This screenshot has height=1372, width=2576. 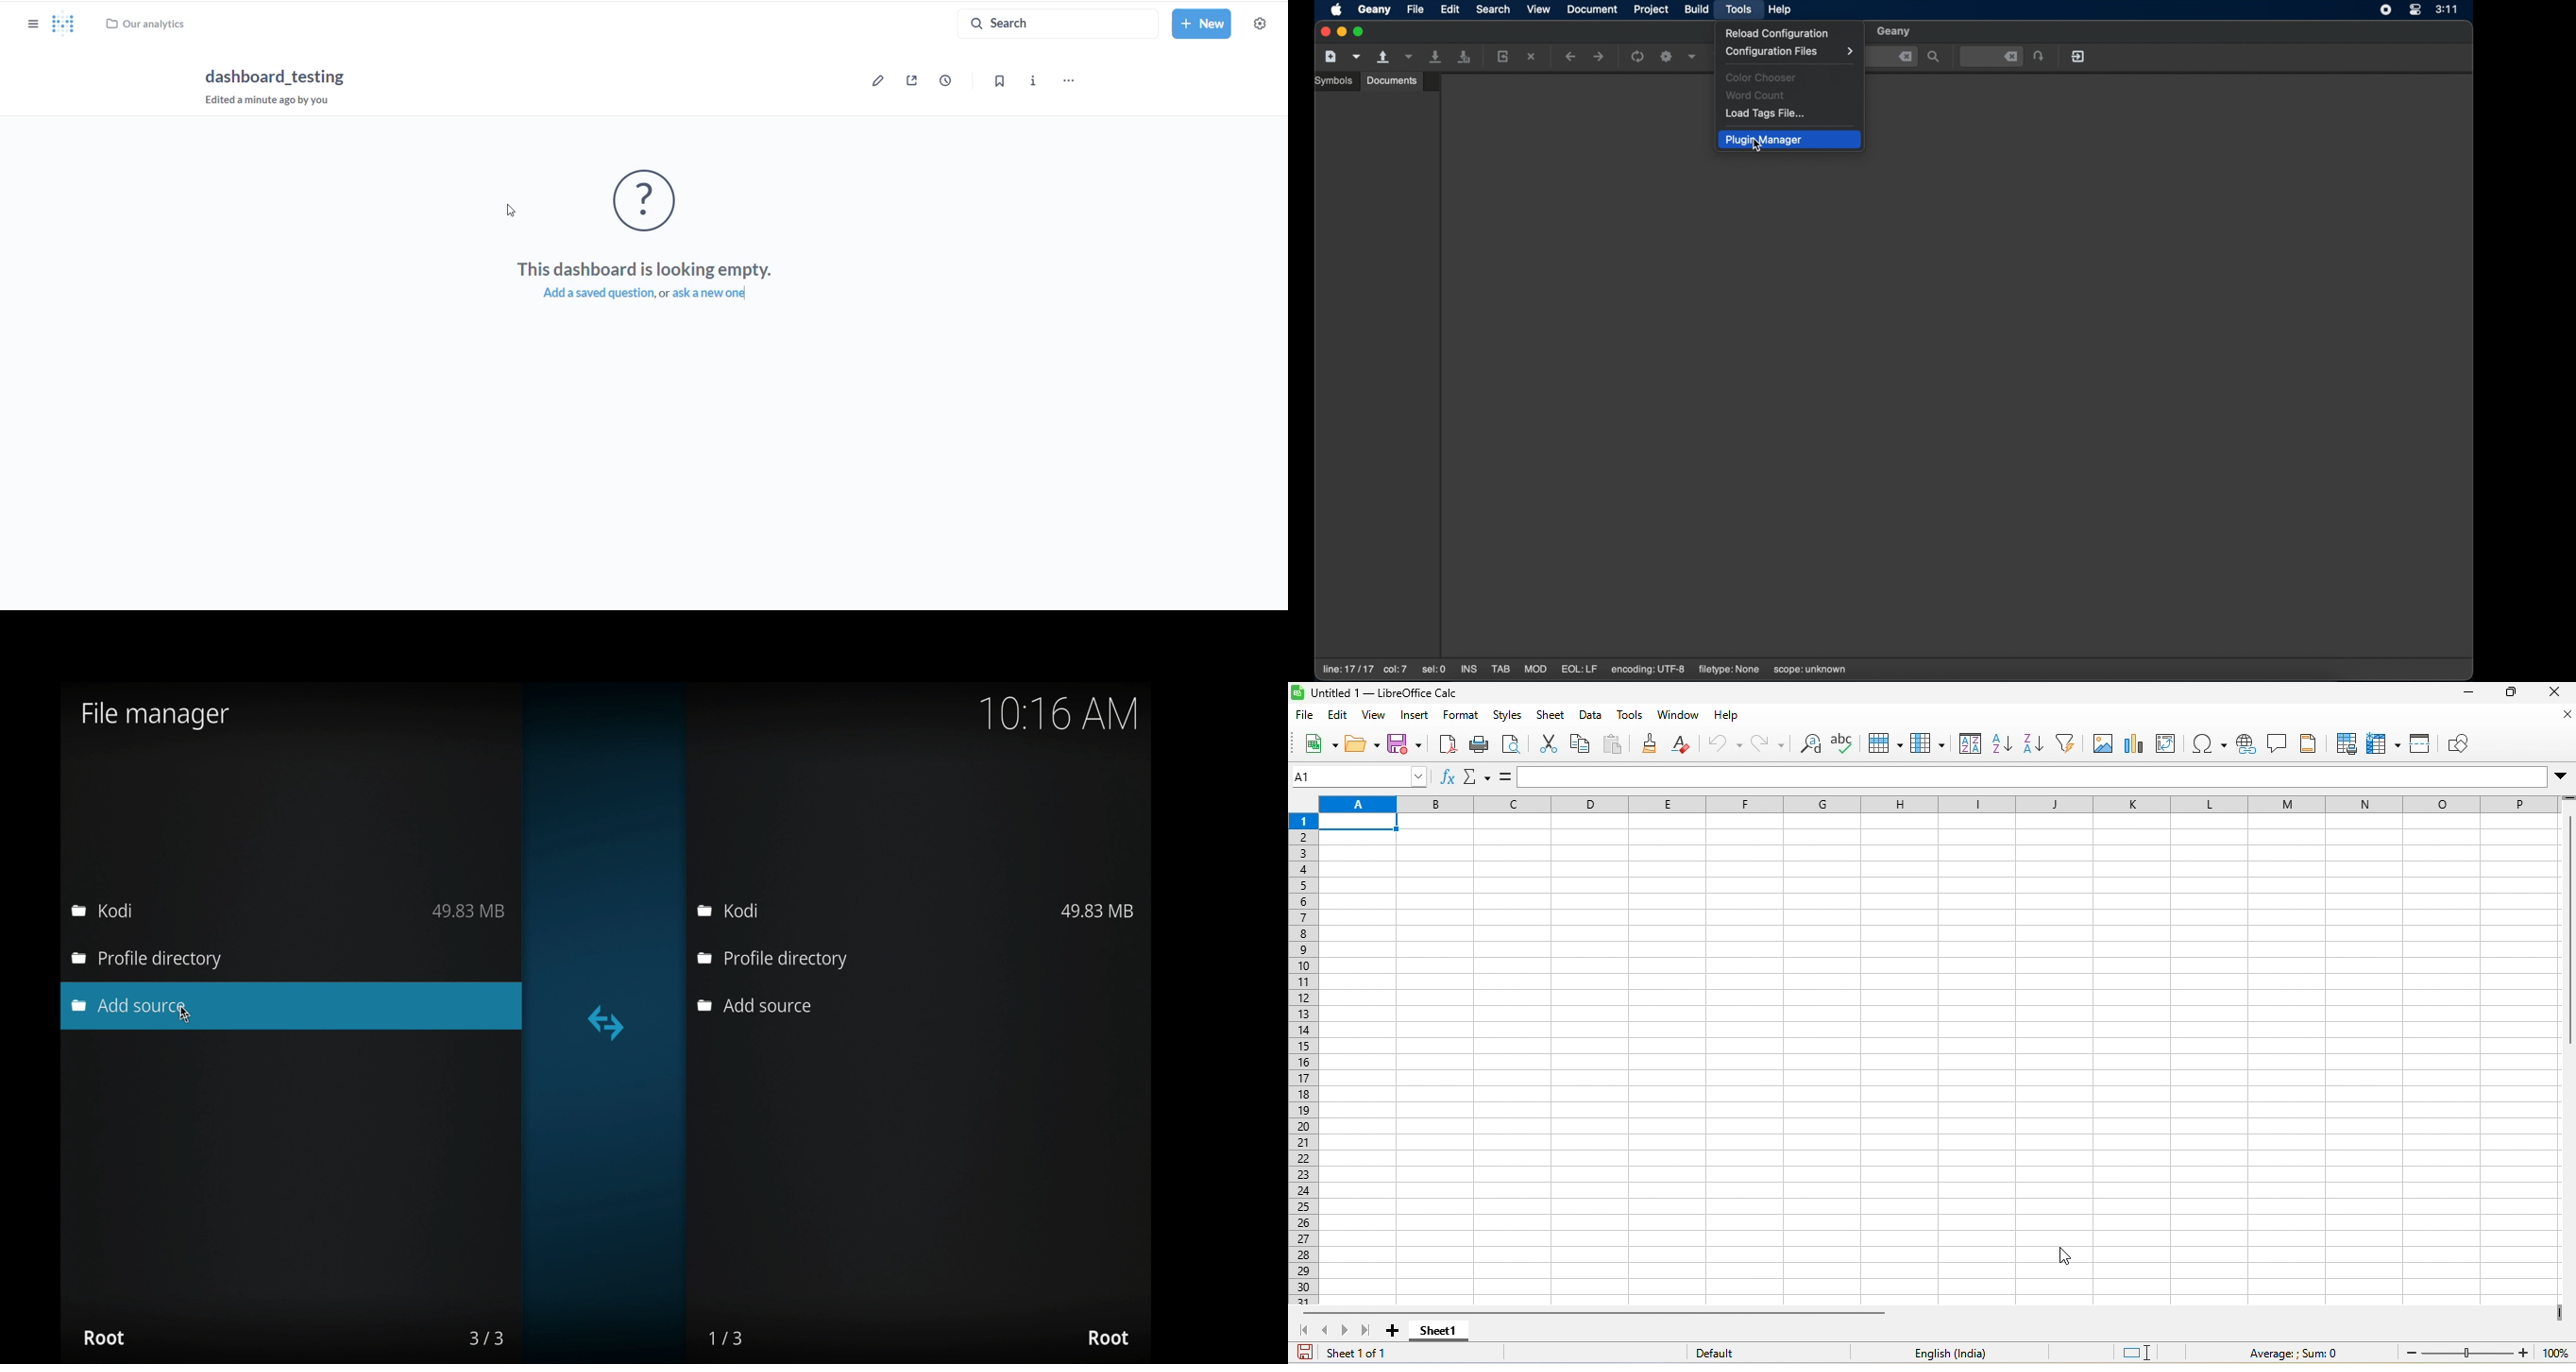 What do you see at coordinates (1480, 777) in the screenshot?
I see `select function` at bounding box center [1480, 777].